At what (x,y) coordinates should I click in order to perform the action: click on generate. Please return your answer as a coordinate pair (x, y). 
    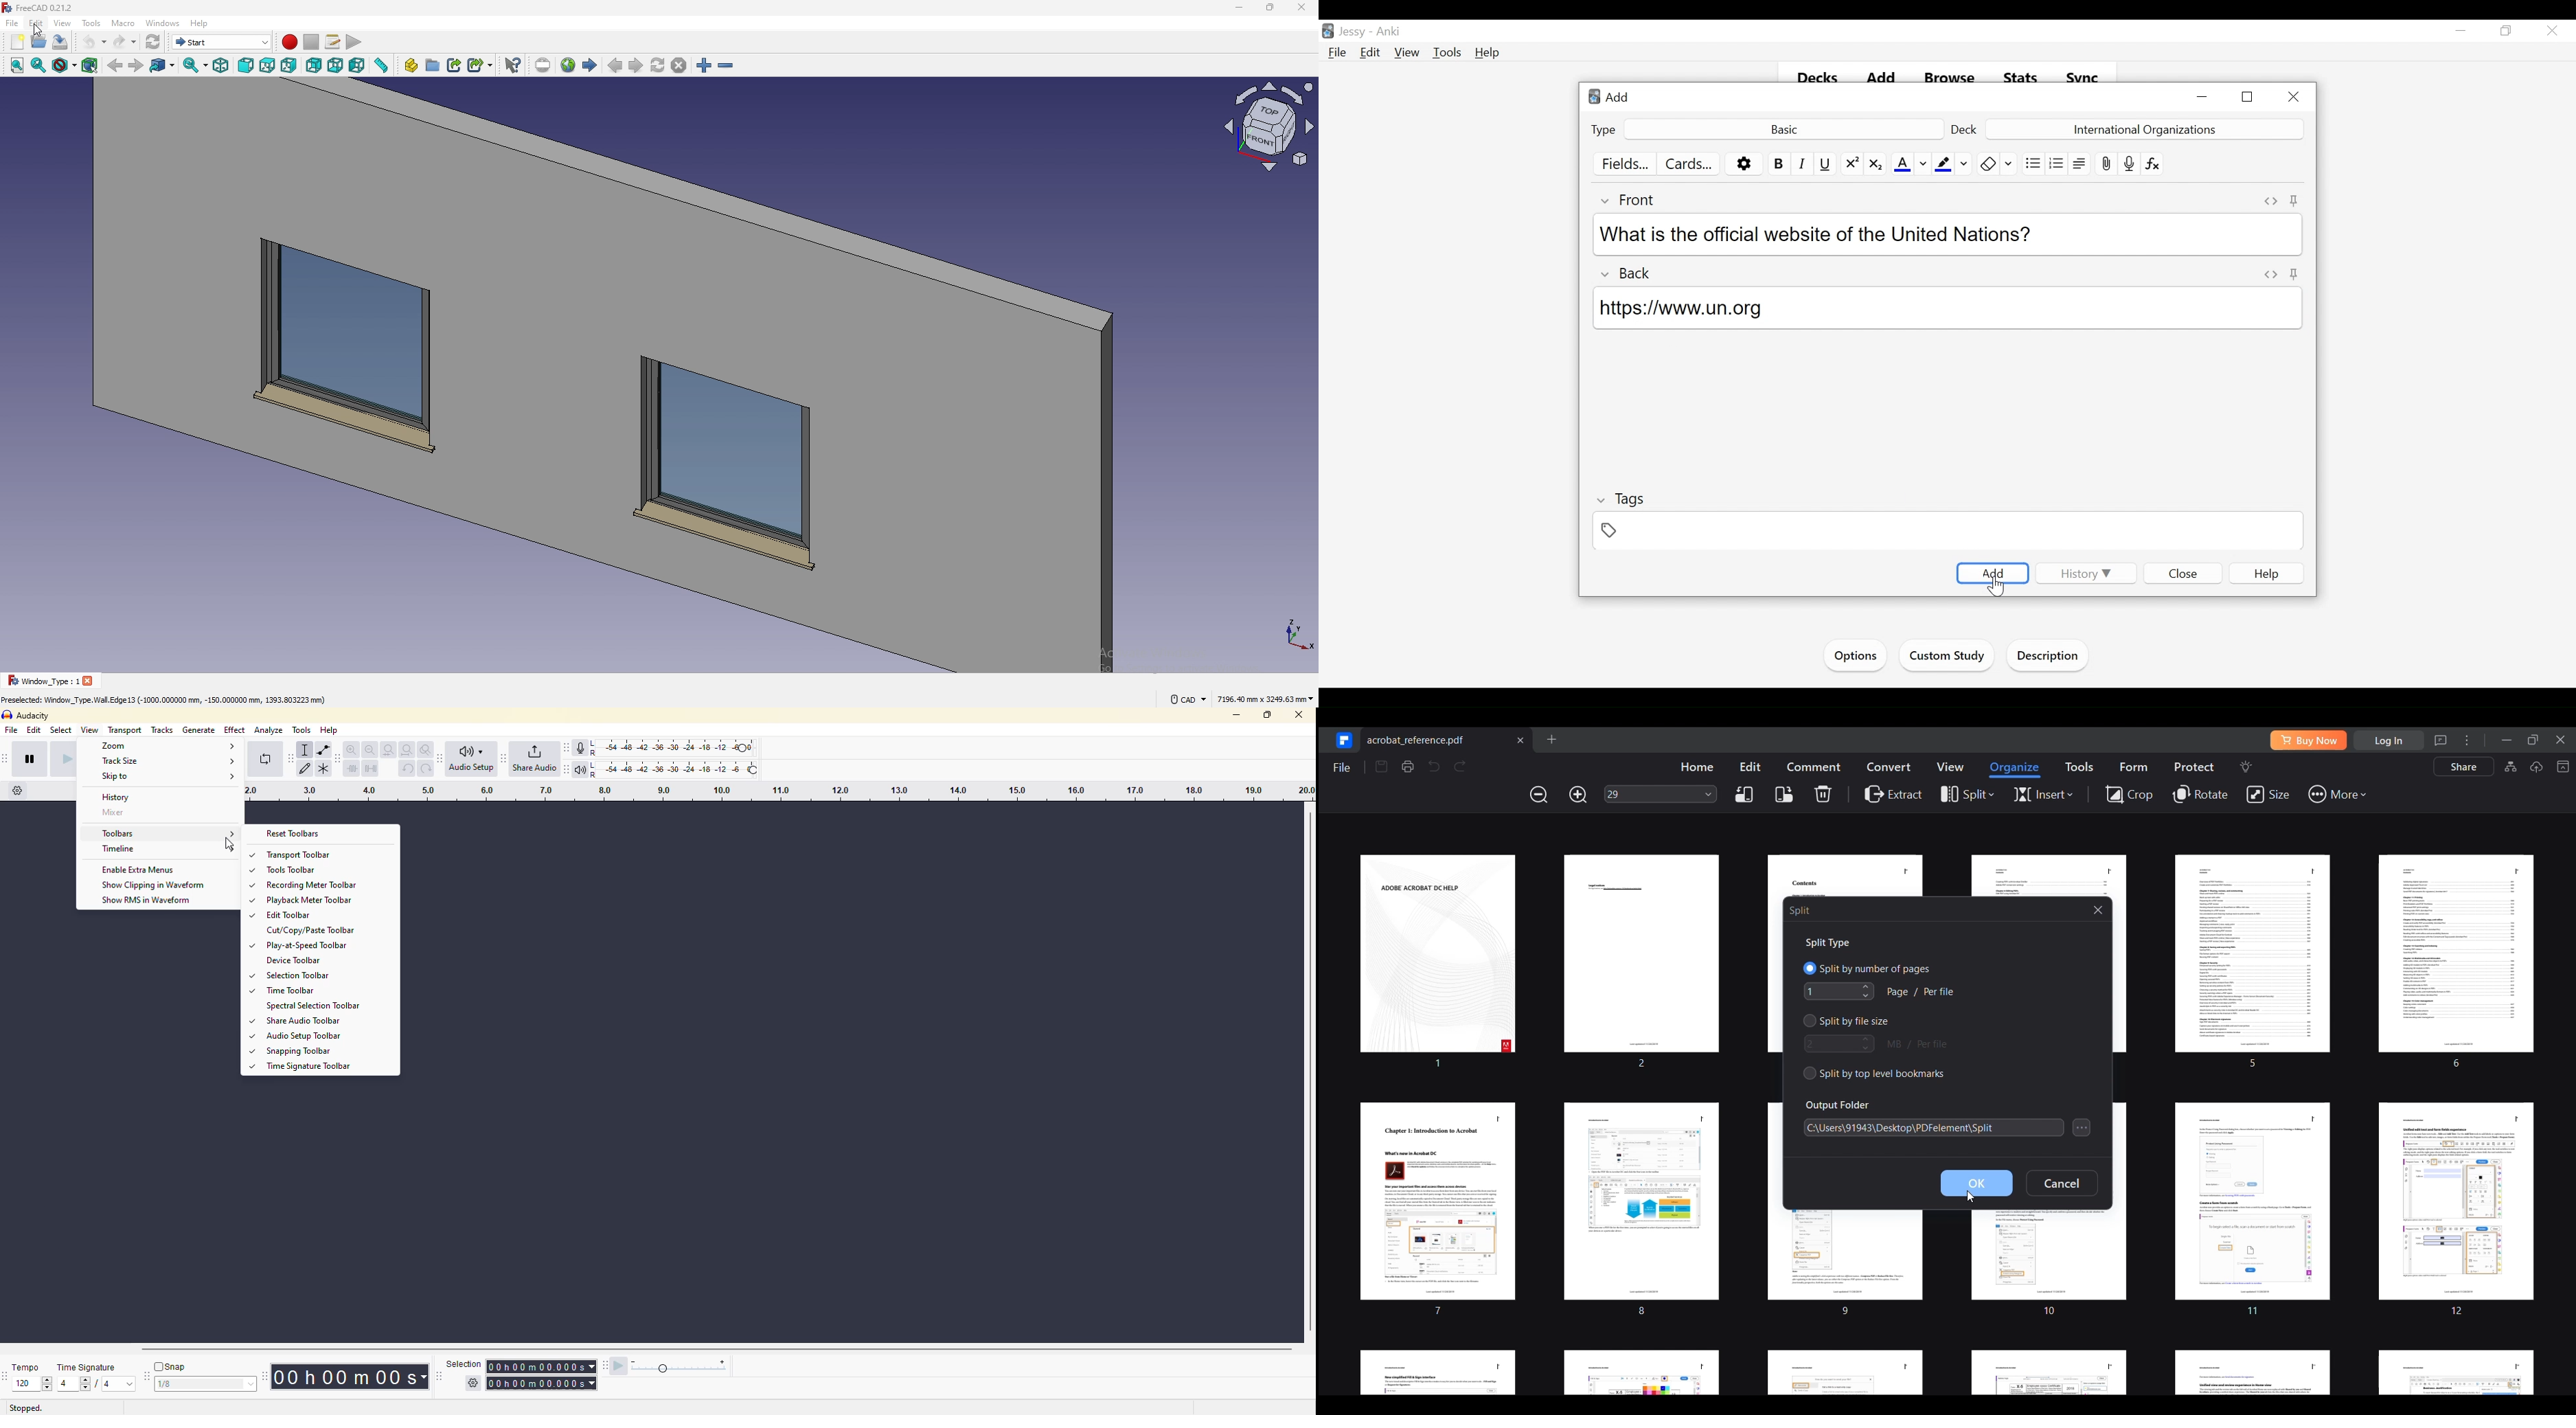
    Looking at the image, I should click on (199, 731).